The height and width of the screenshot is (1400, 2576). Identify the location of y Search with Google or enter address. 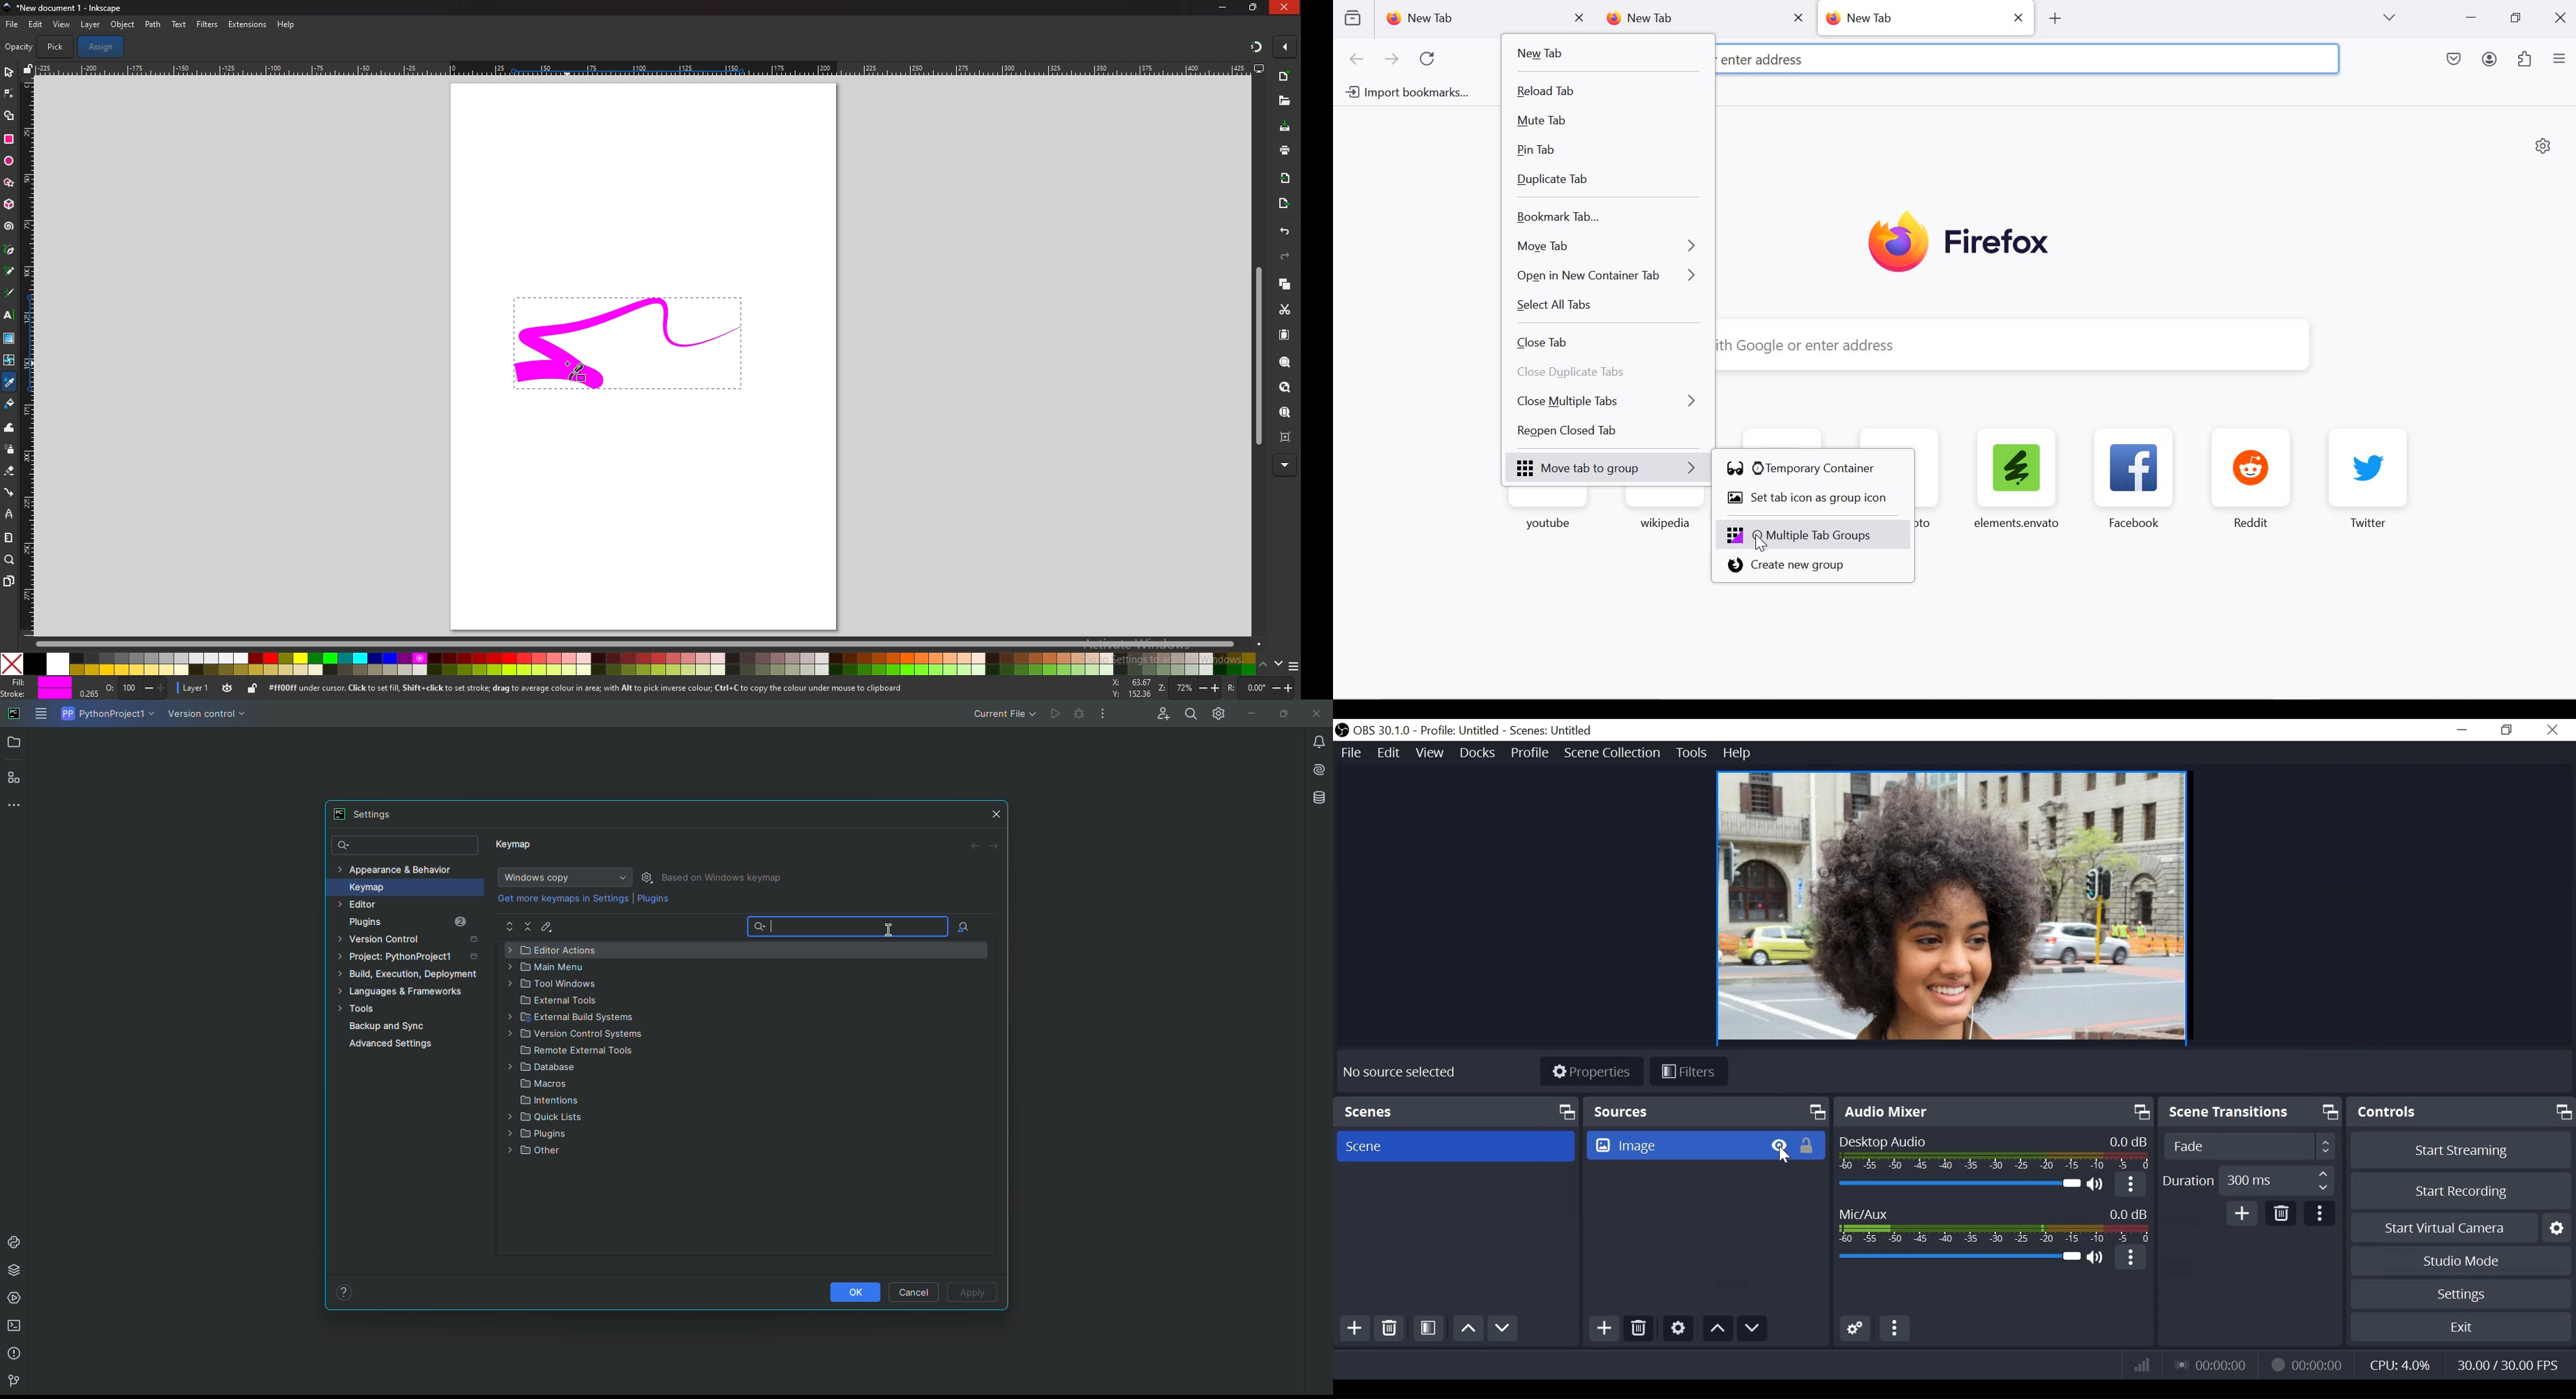
(2004, 346).